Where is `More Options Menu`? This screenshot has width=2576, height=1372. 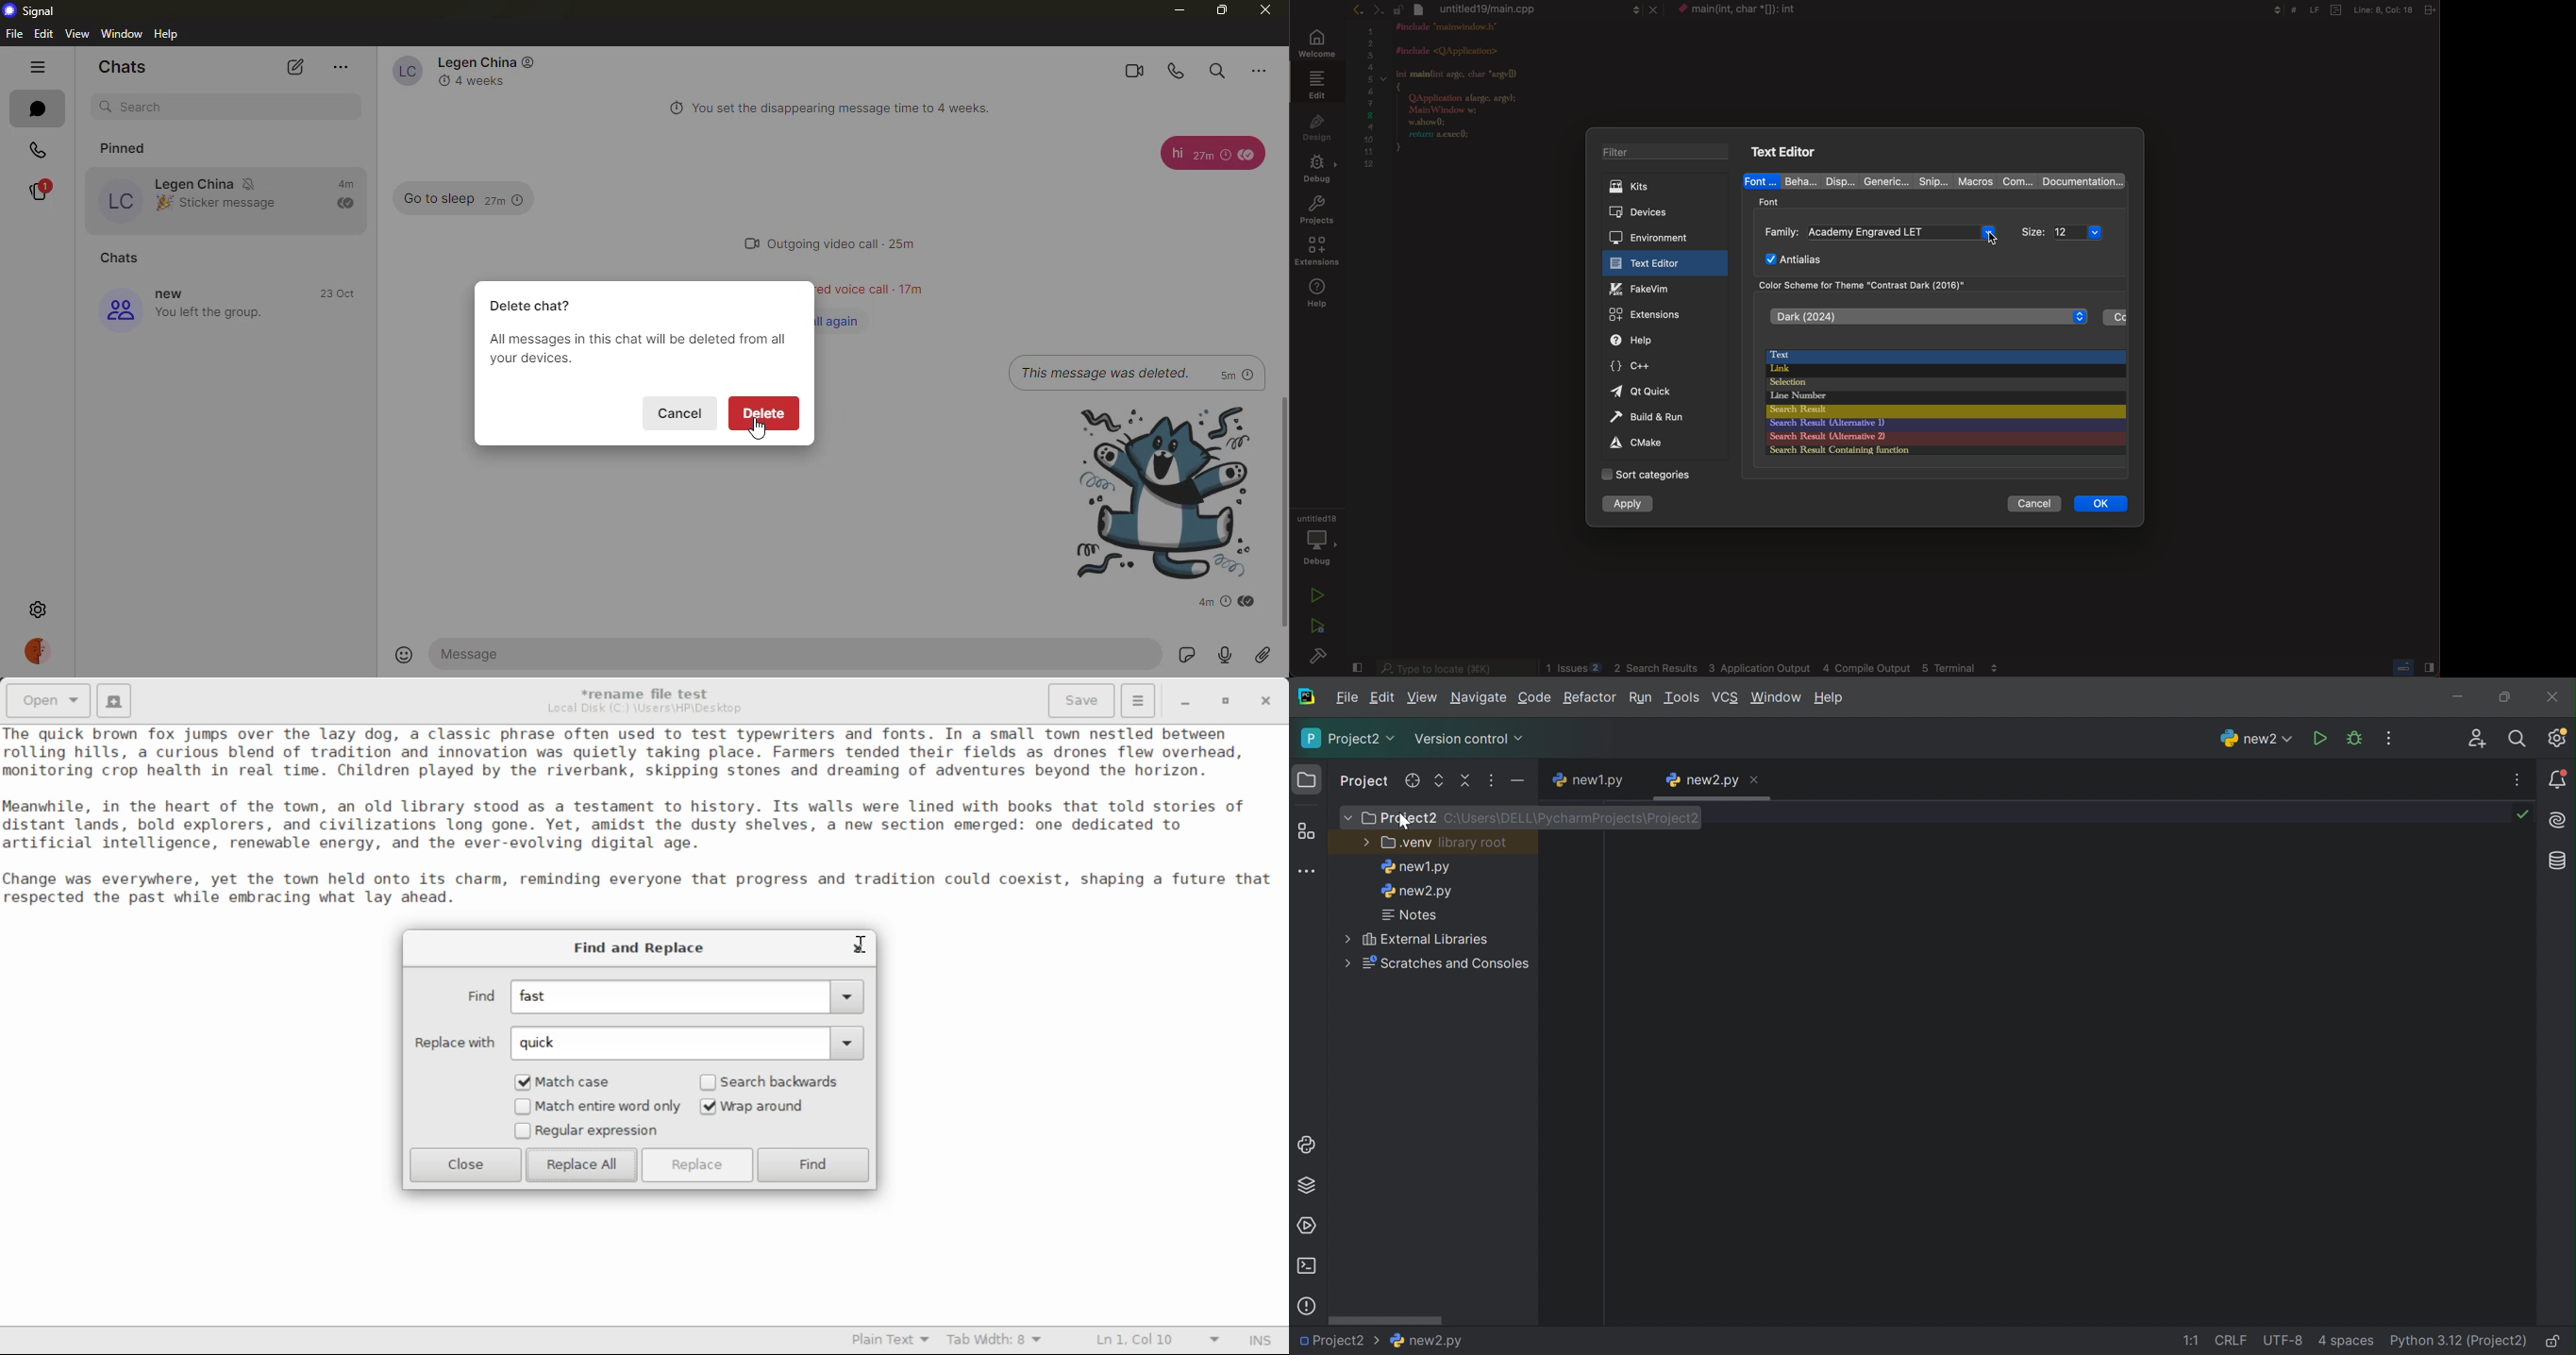
More Options Menu is located at coordinates (1139, 701).